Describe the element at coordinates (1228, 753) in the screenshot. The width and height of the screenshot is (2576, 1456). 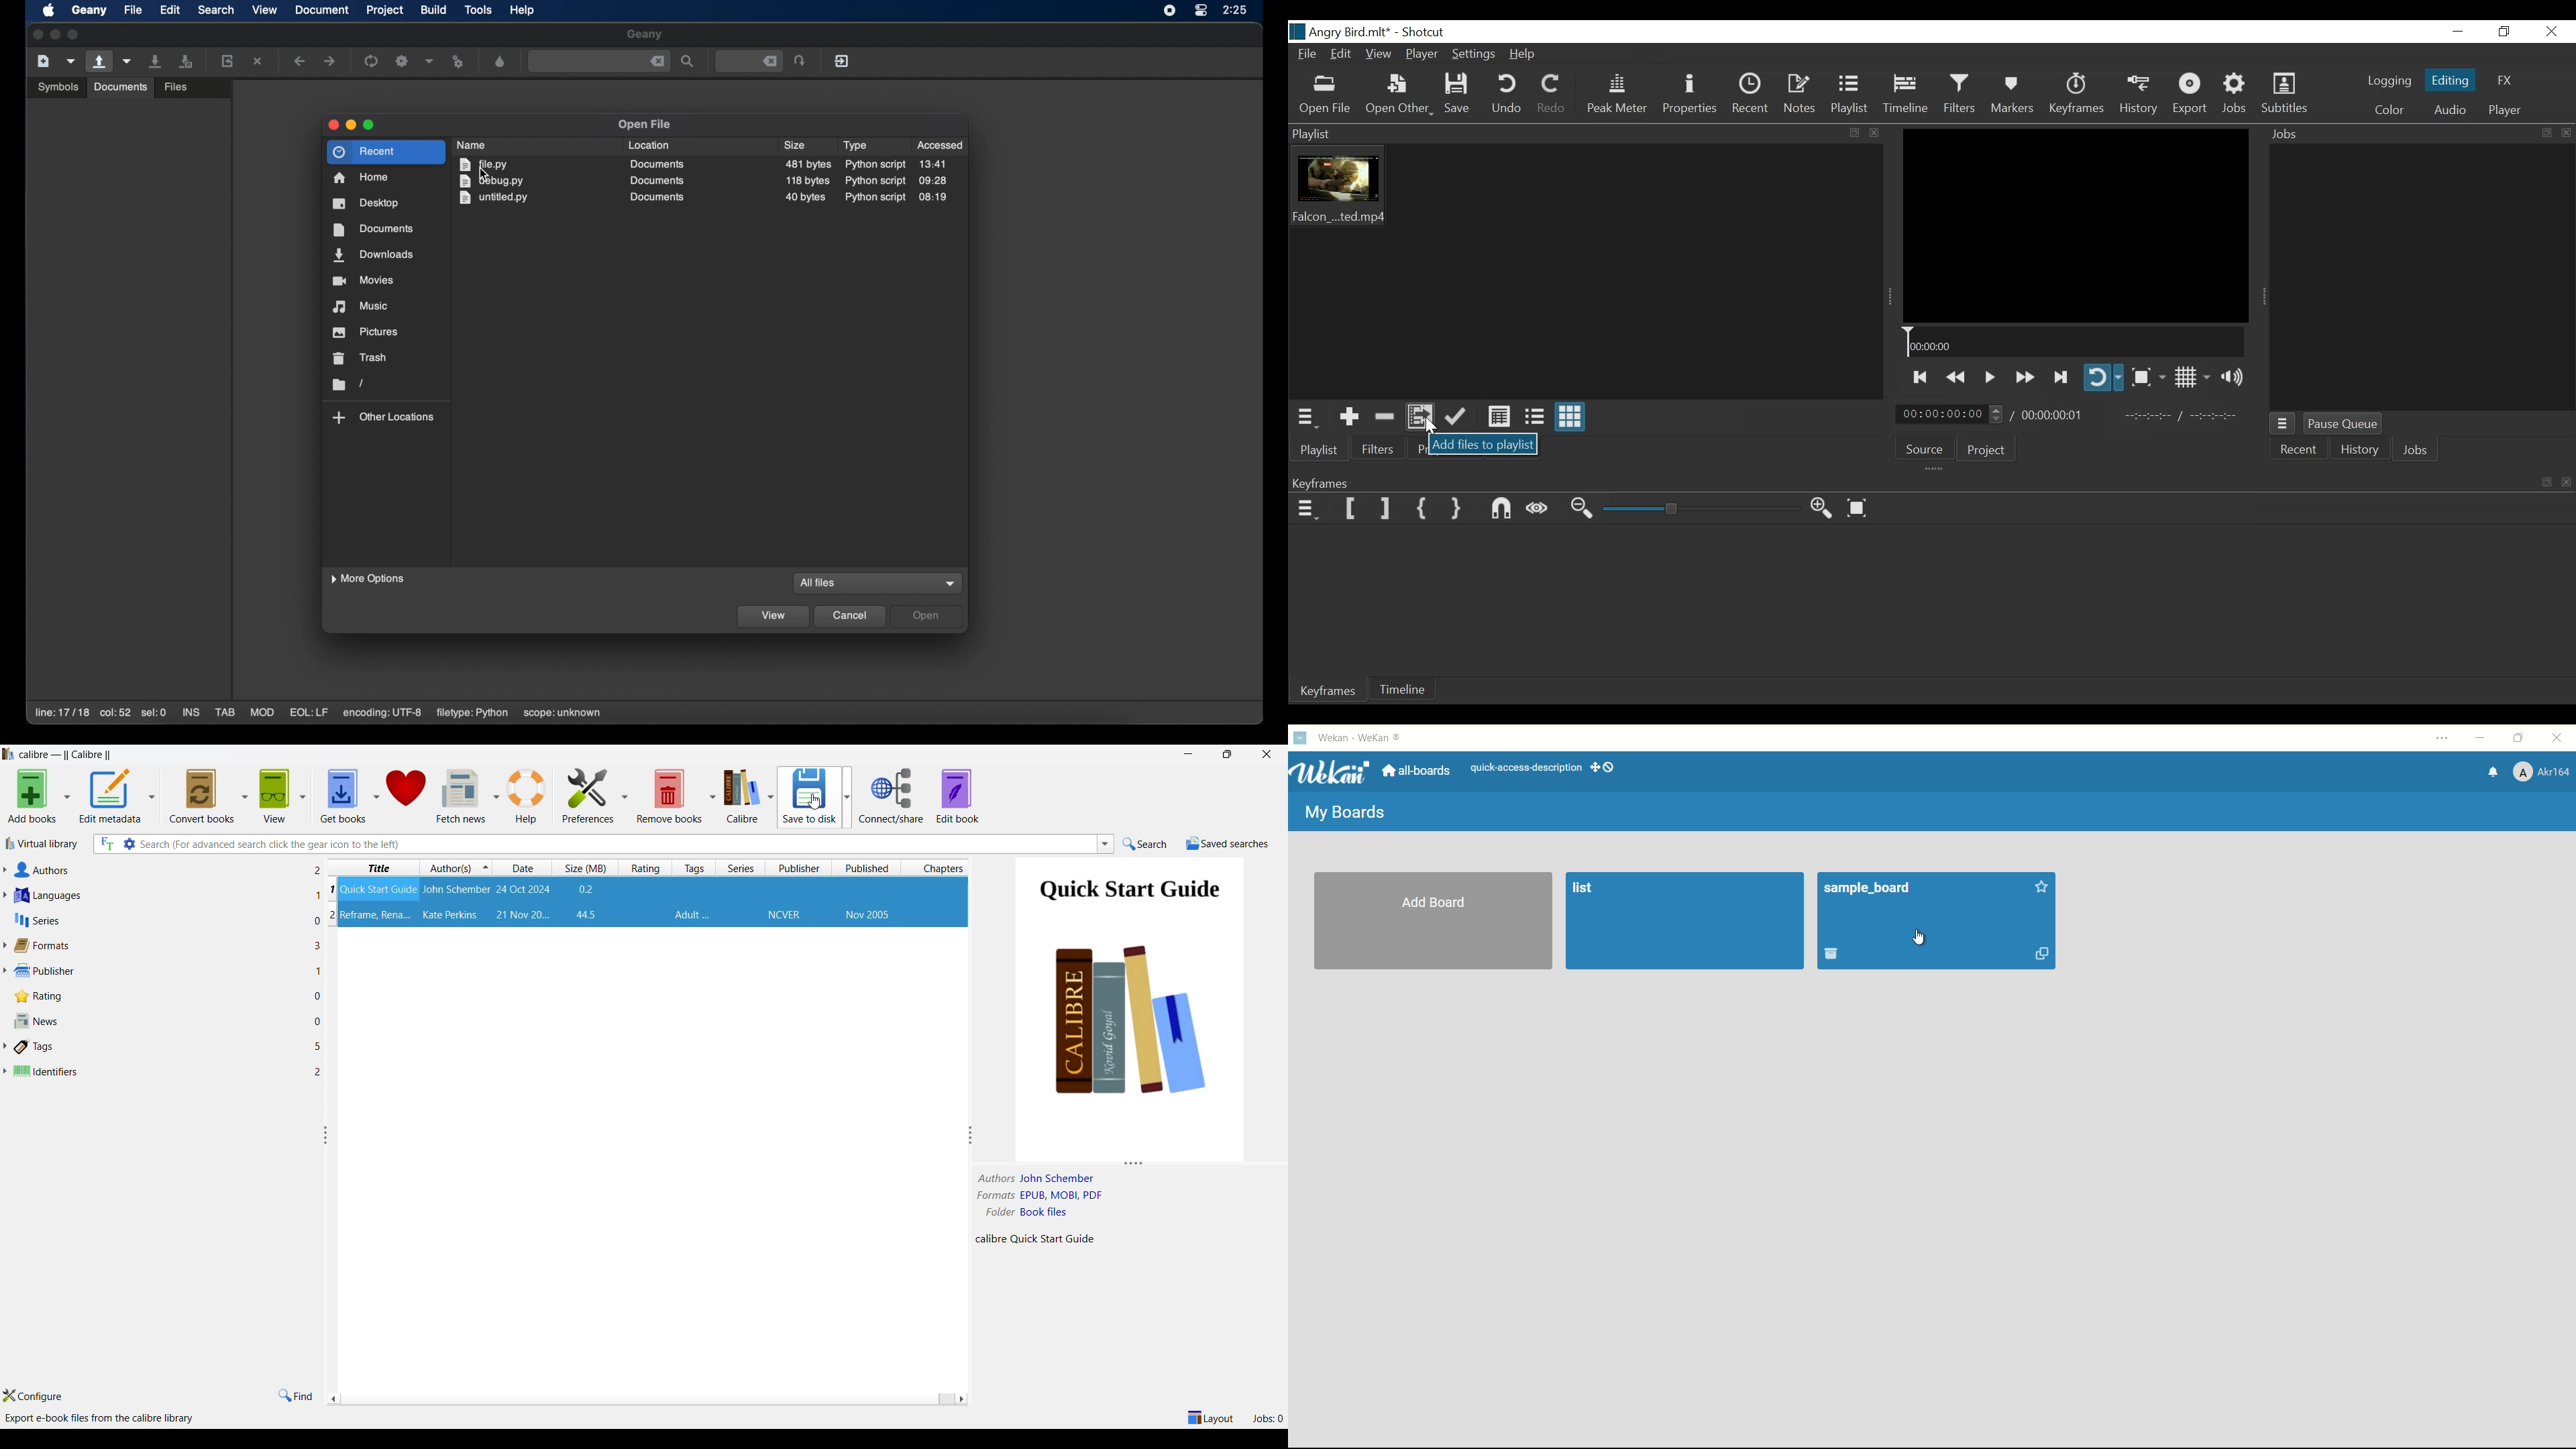
I see `Show interface in a smaller tab` at that location.